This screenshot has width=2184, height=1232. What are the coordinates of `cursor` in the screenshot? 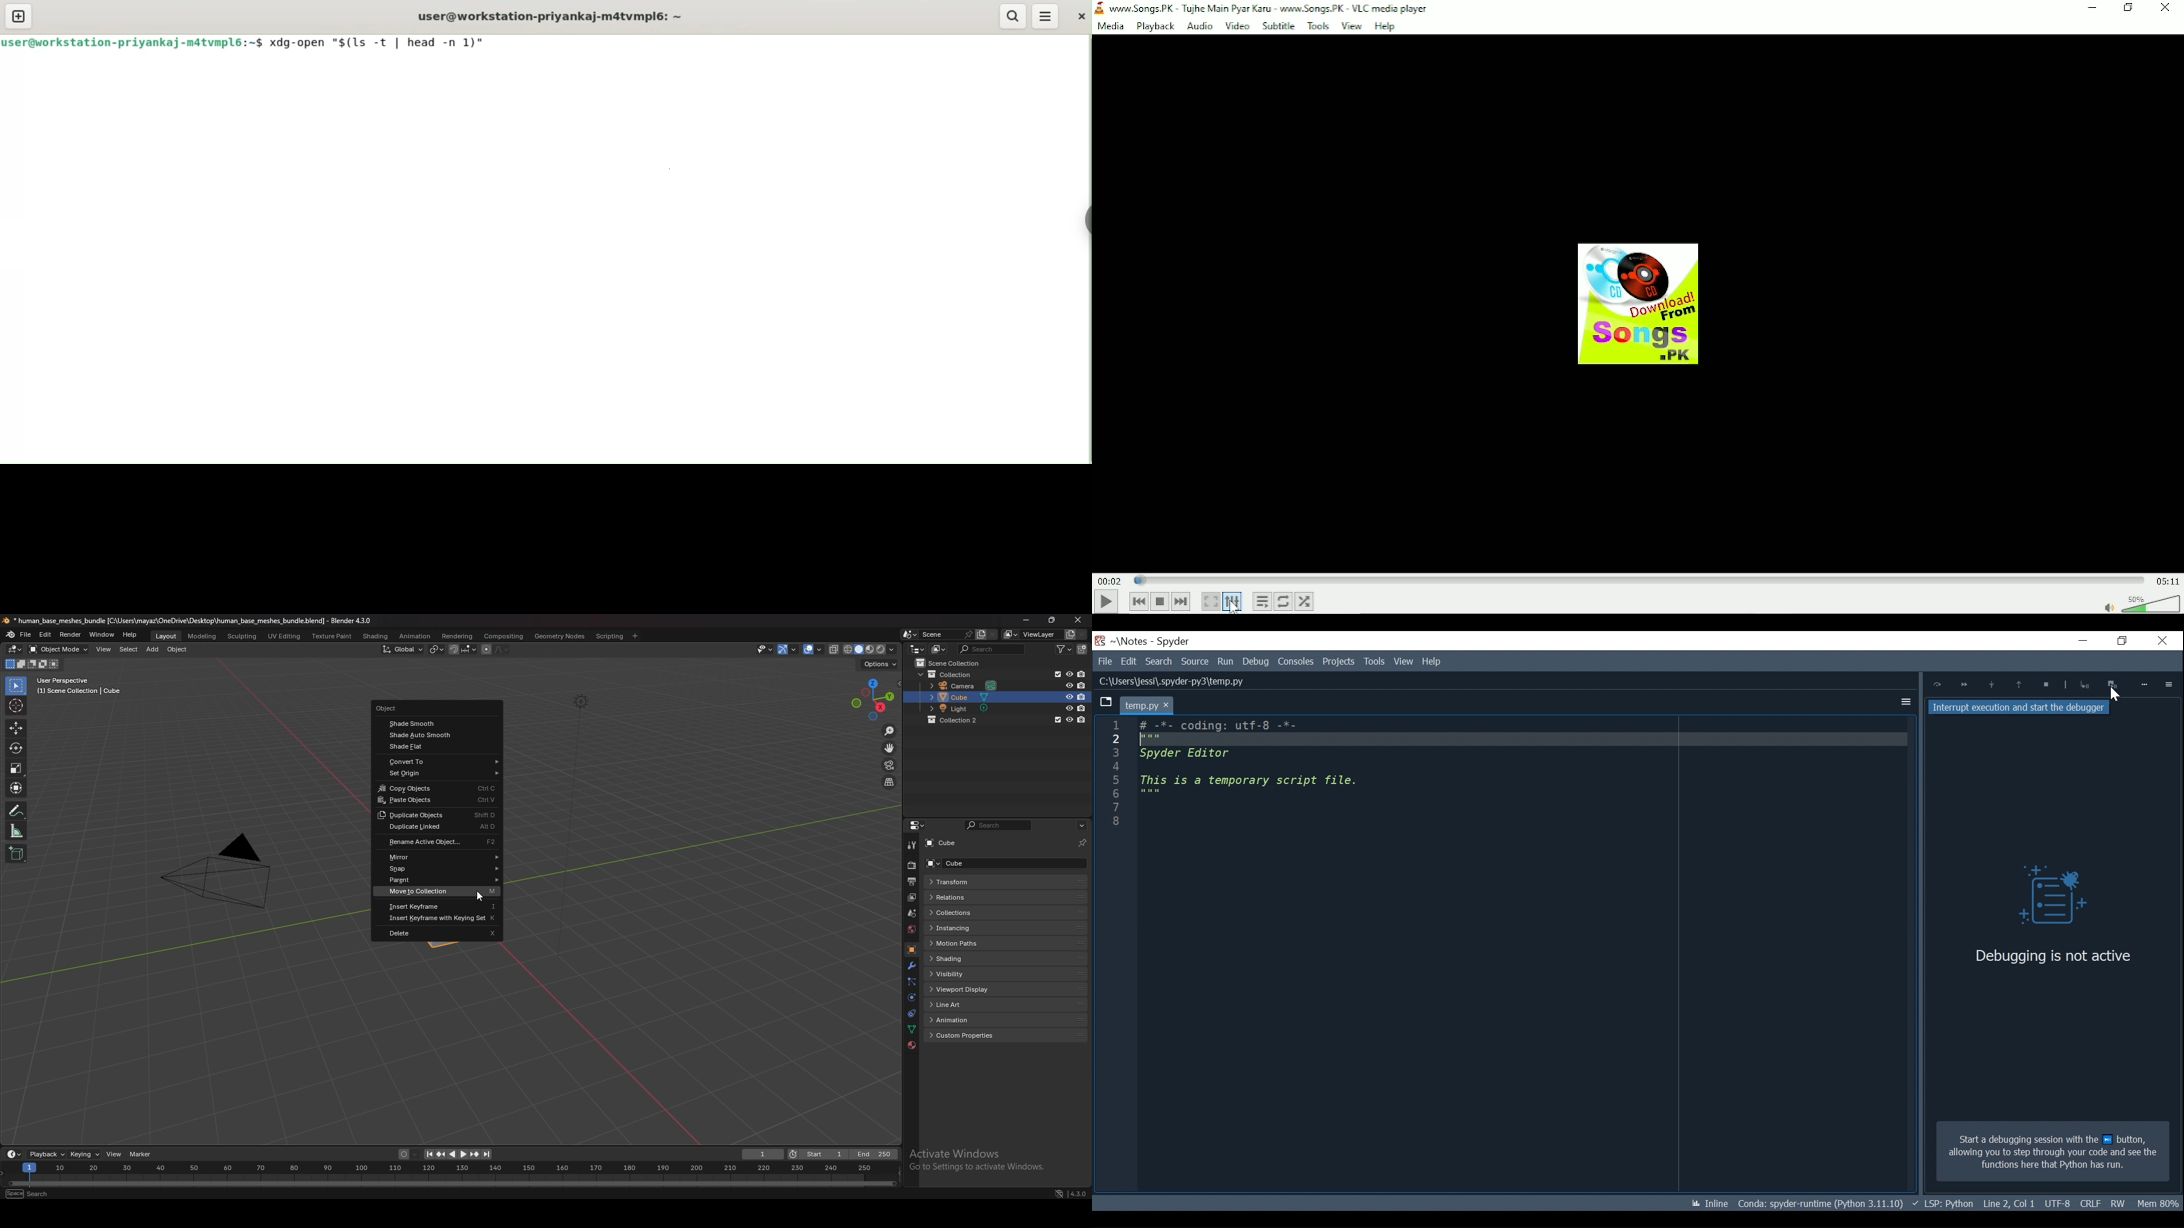 It's located at (16, 706).